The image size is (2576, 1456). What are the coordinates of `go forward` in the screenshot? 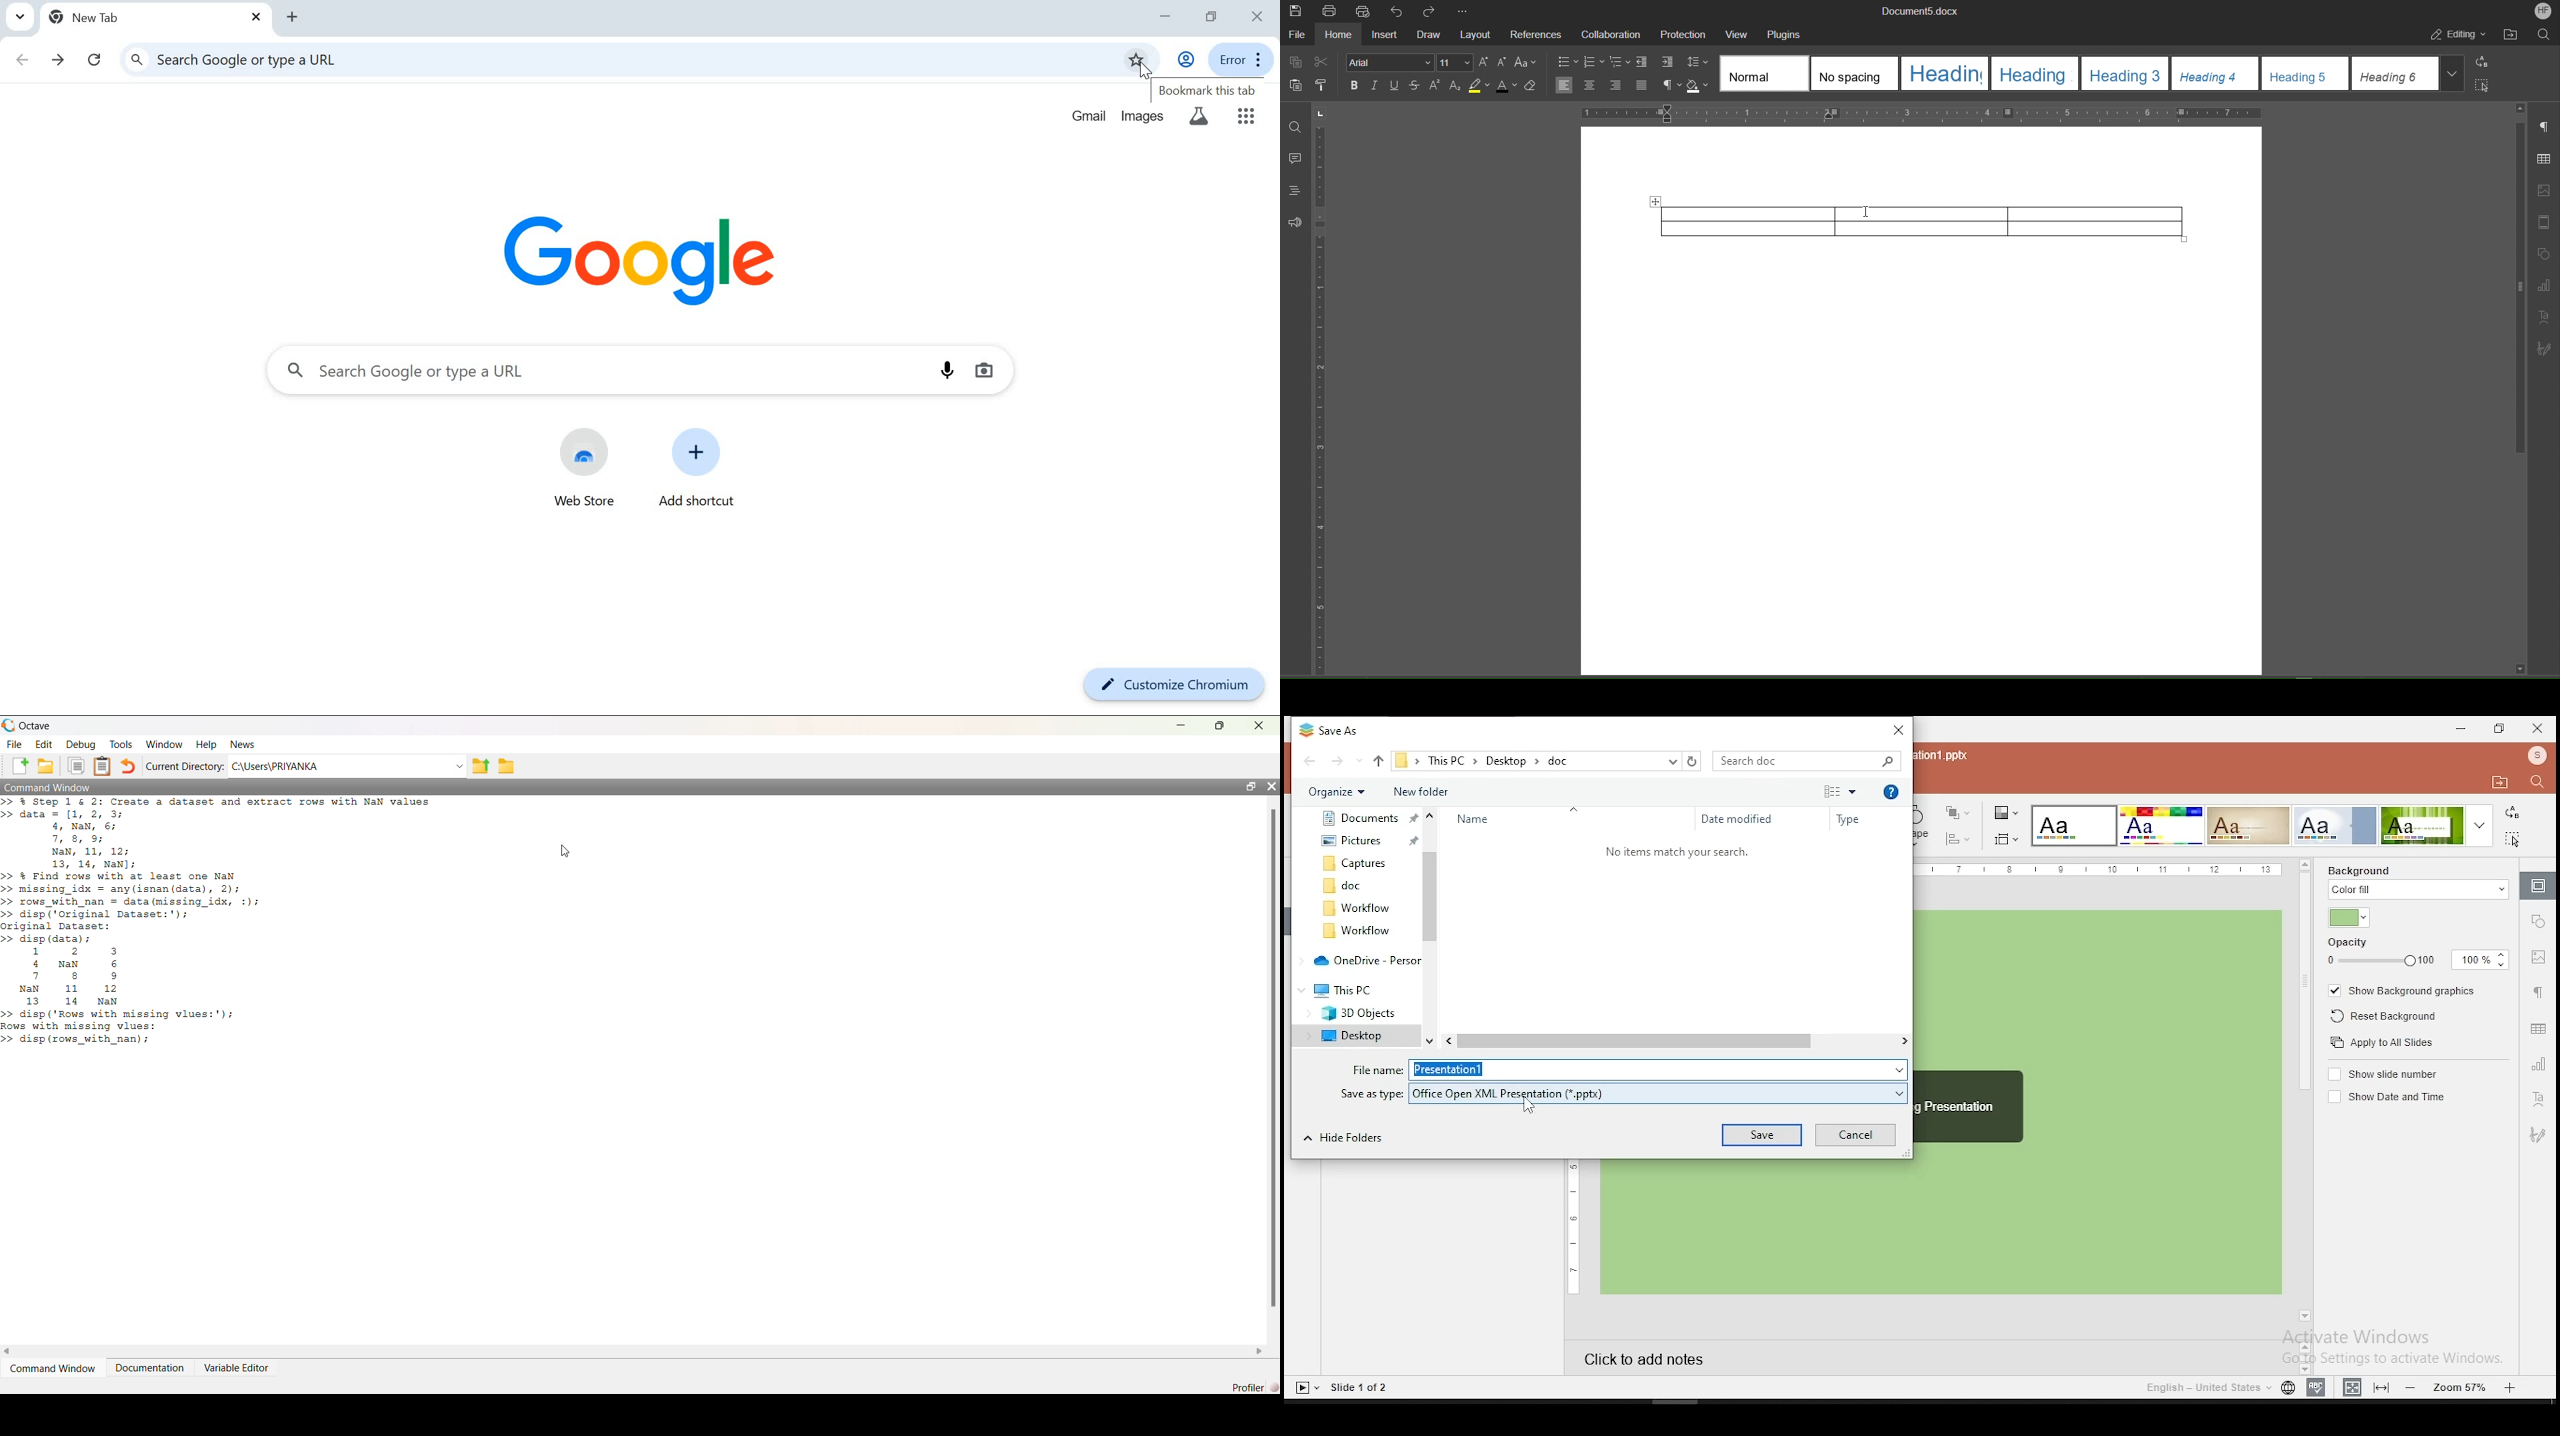 It's located at (1345, 761).